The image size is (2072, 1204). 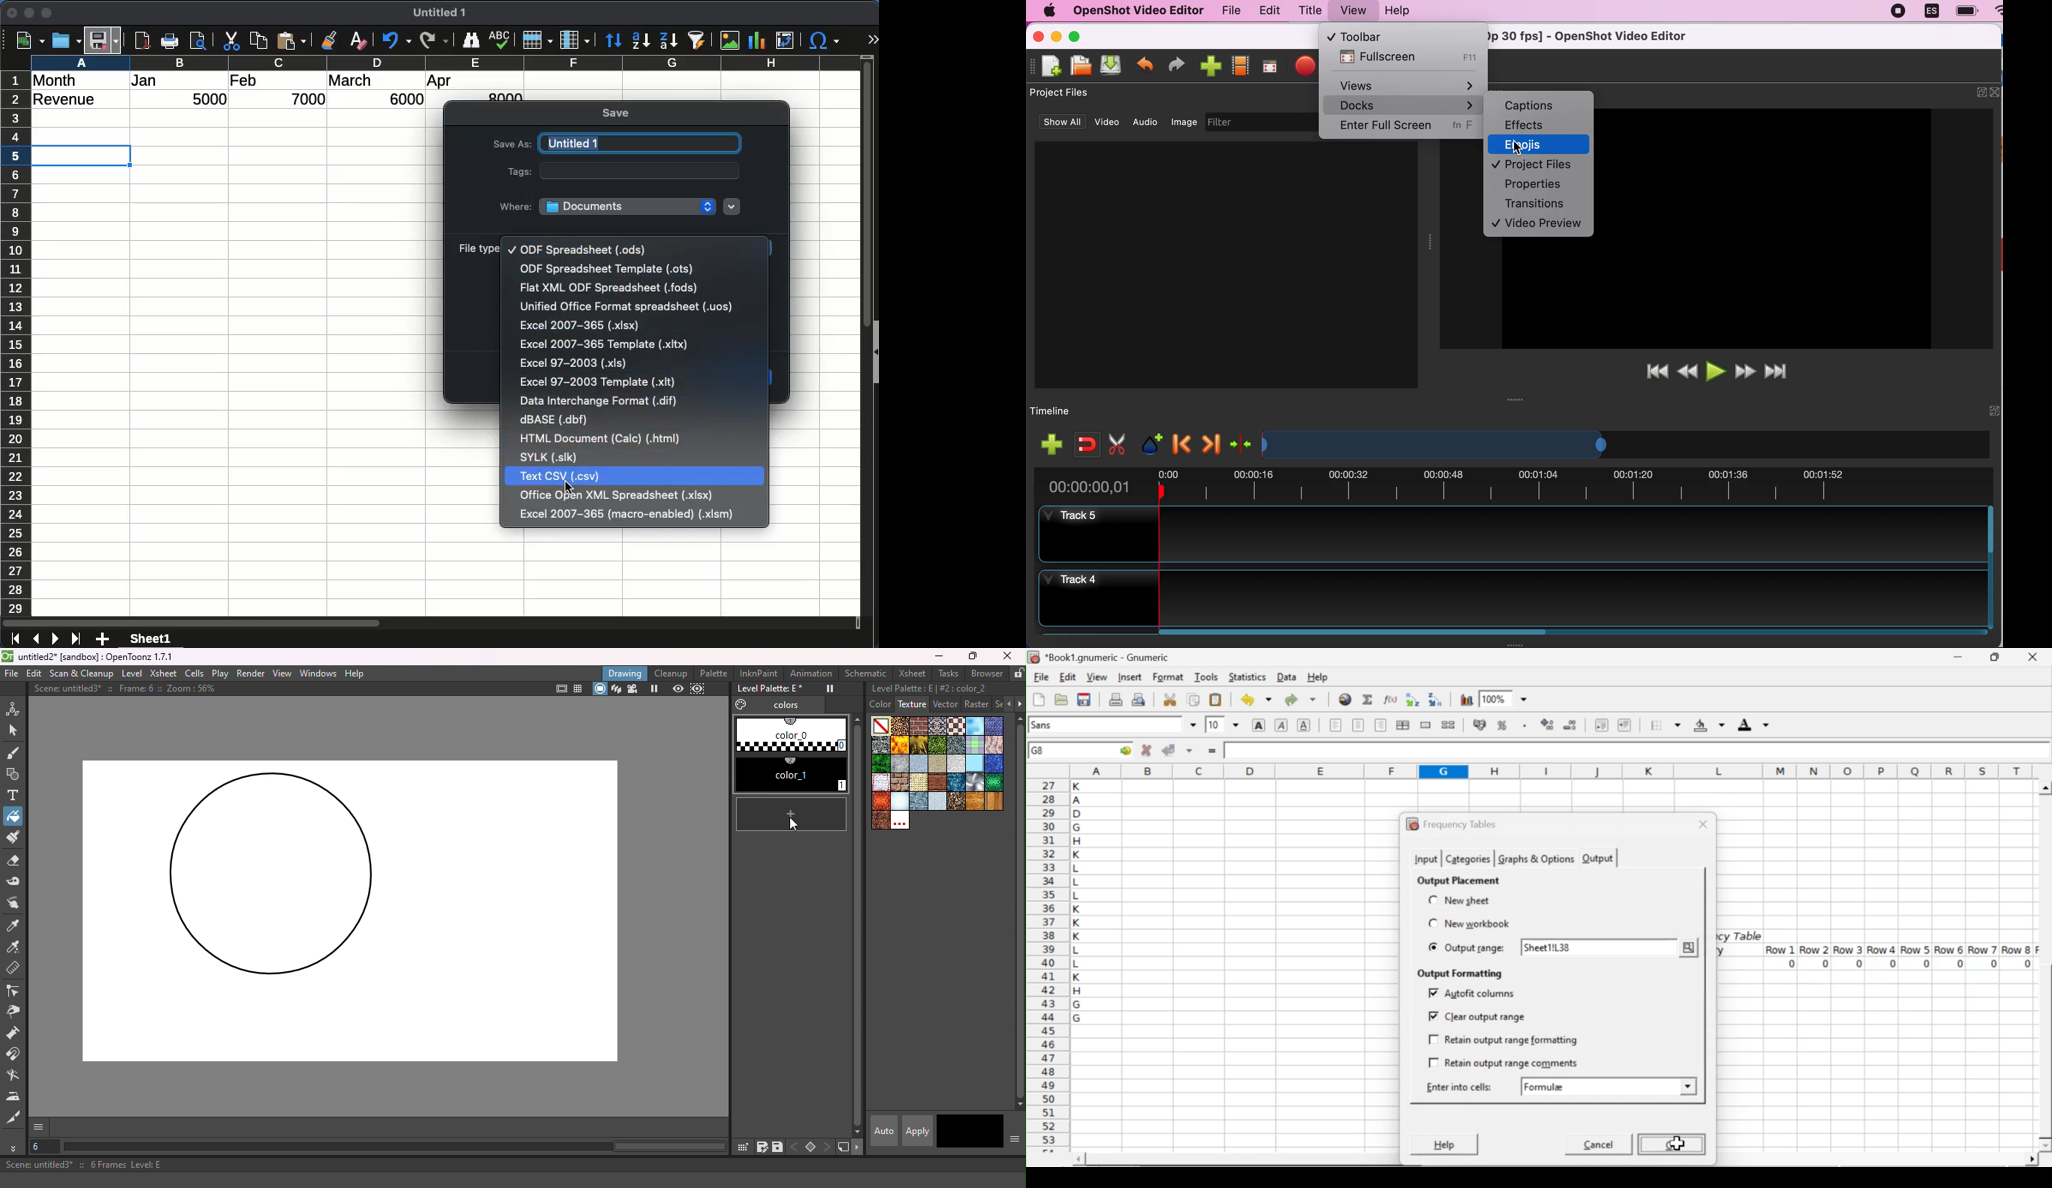 What do you see at coordinates (1214, 751) in the screenshot?
I see `enter formula` at bounding box center [1214, 751].